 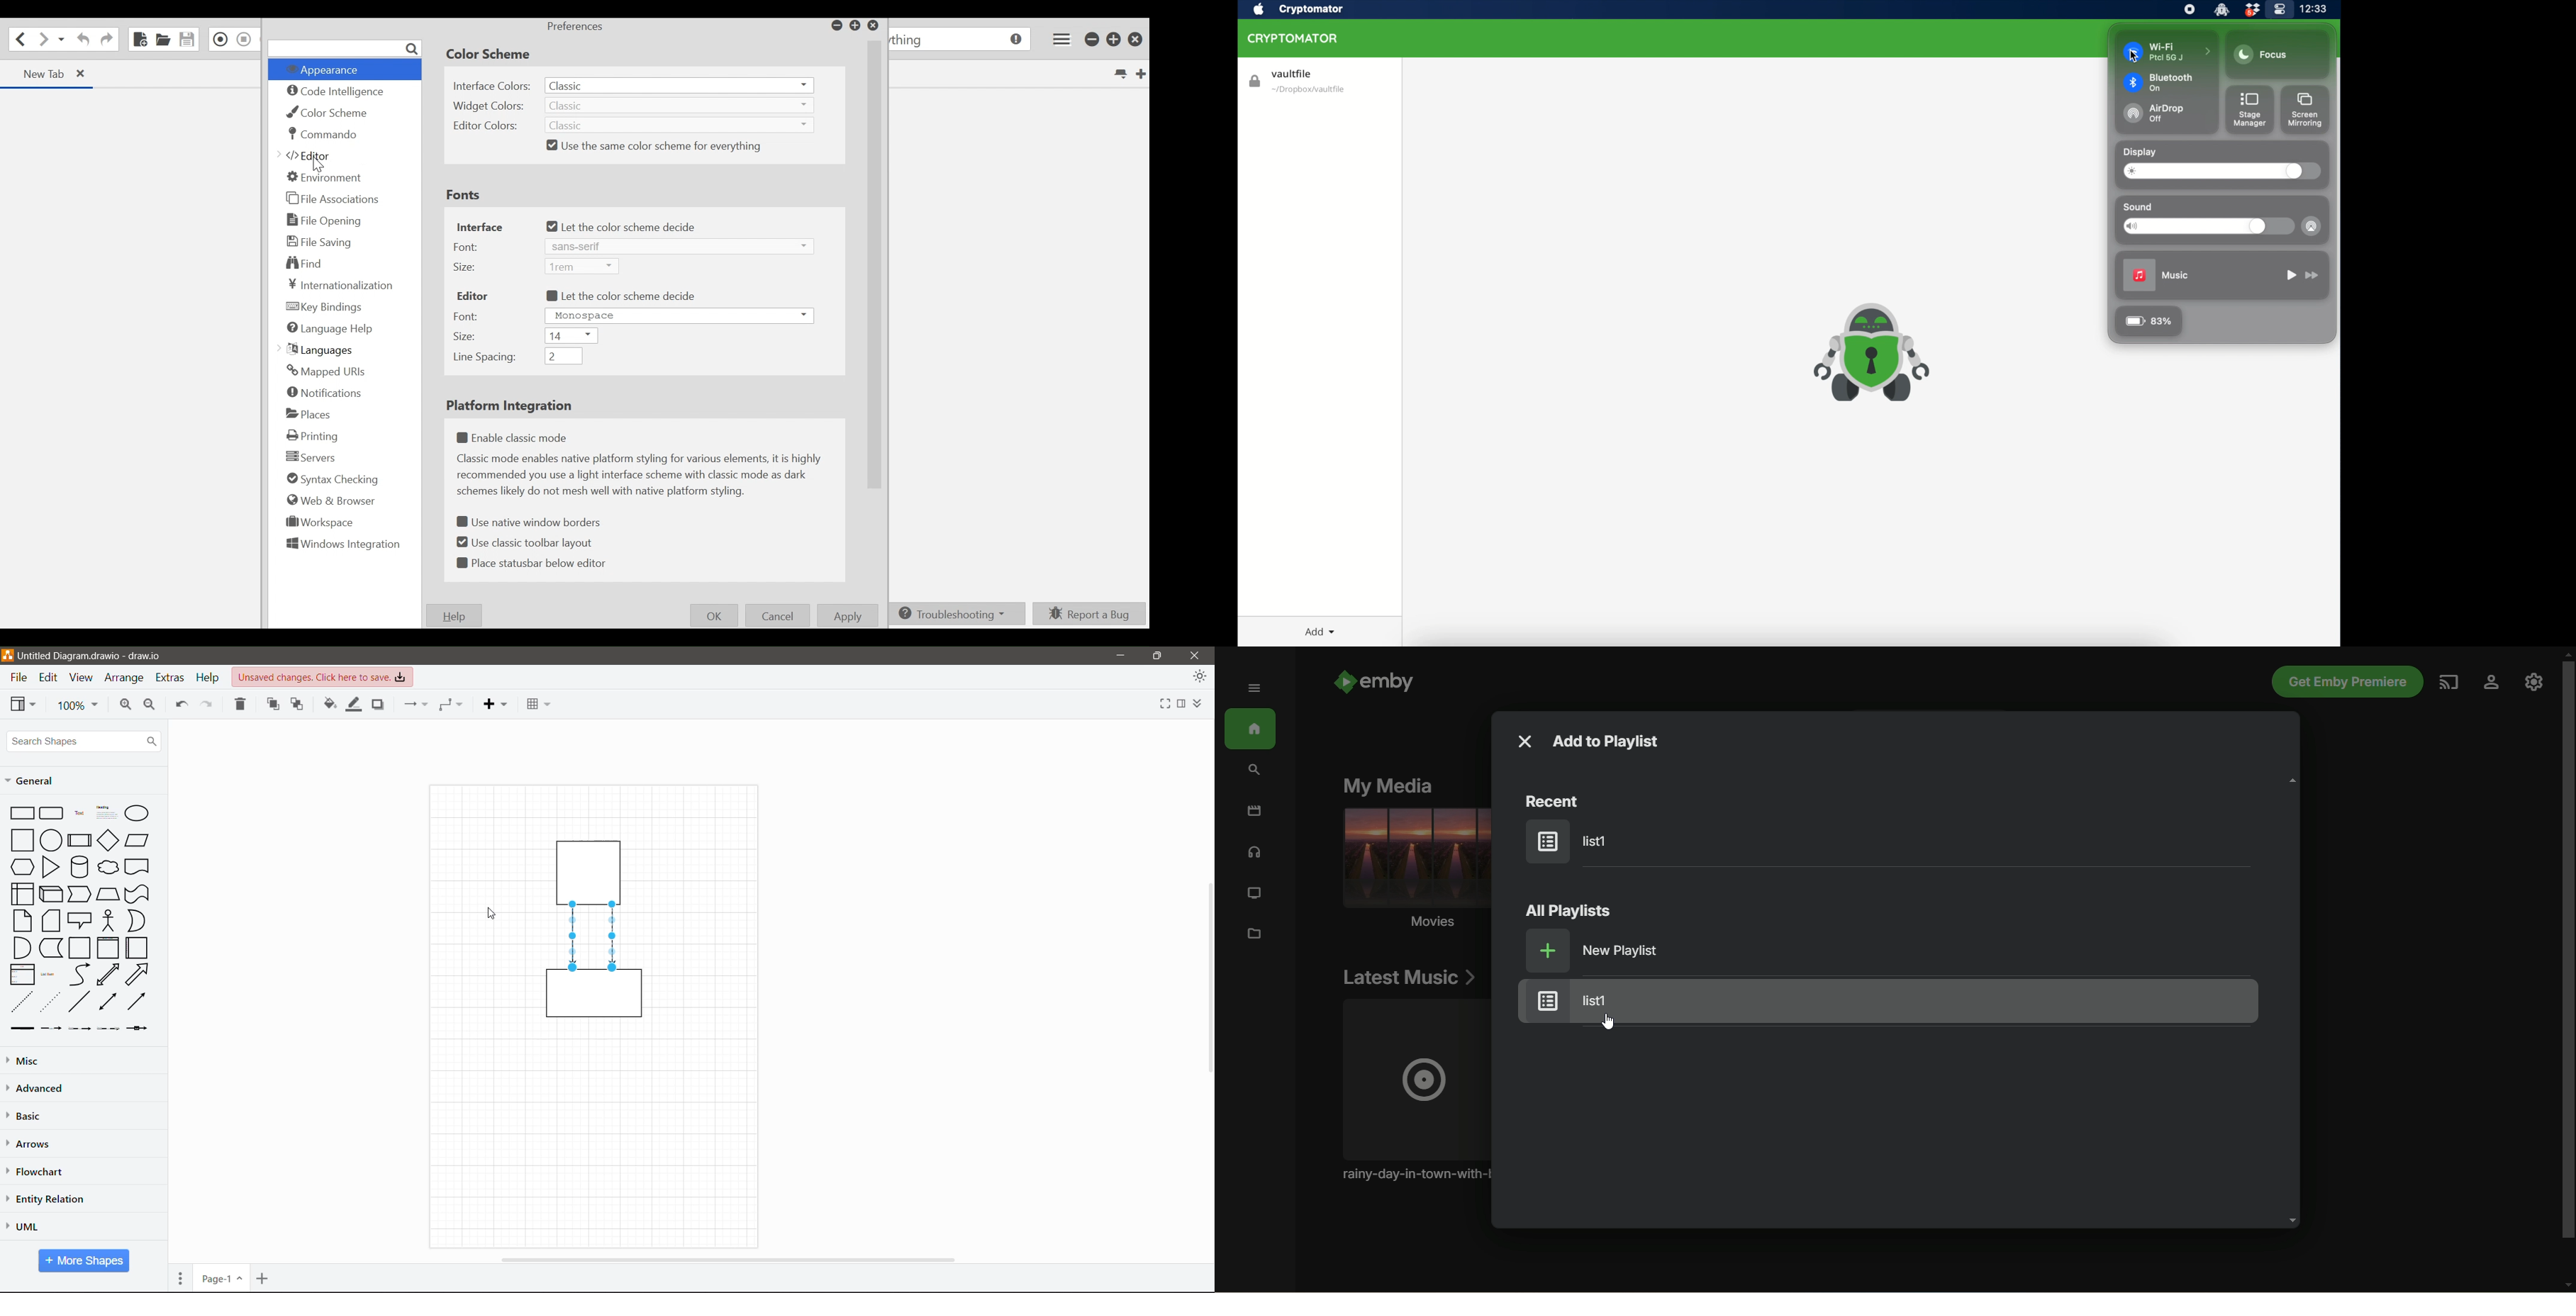 I want to click on Actor, so click(x=108, y=920).